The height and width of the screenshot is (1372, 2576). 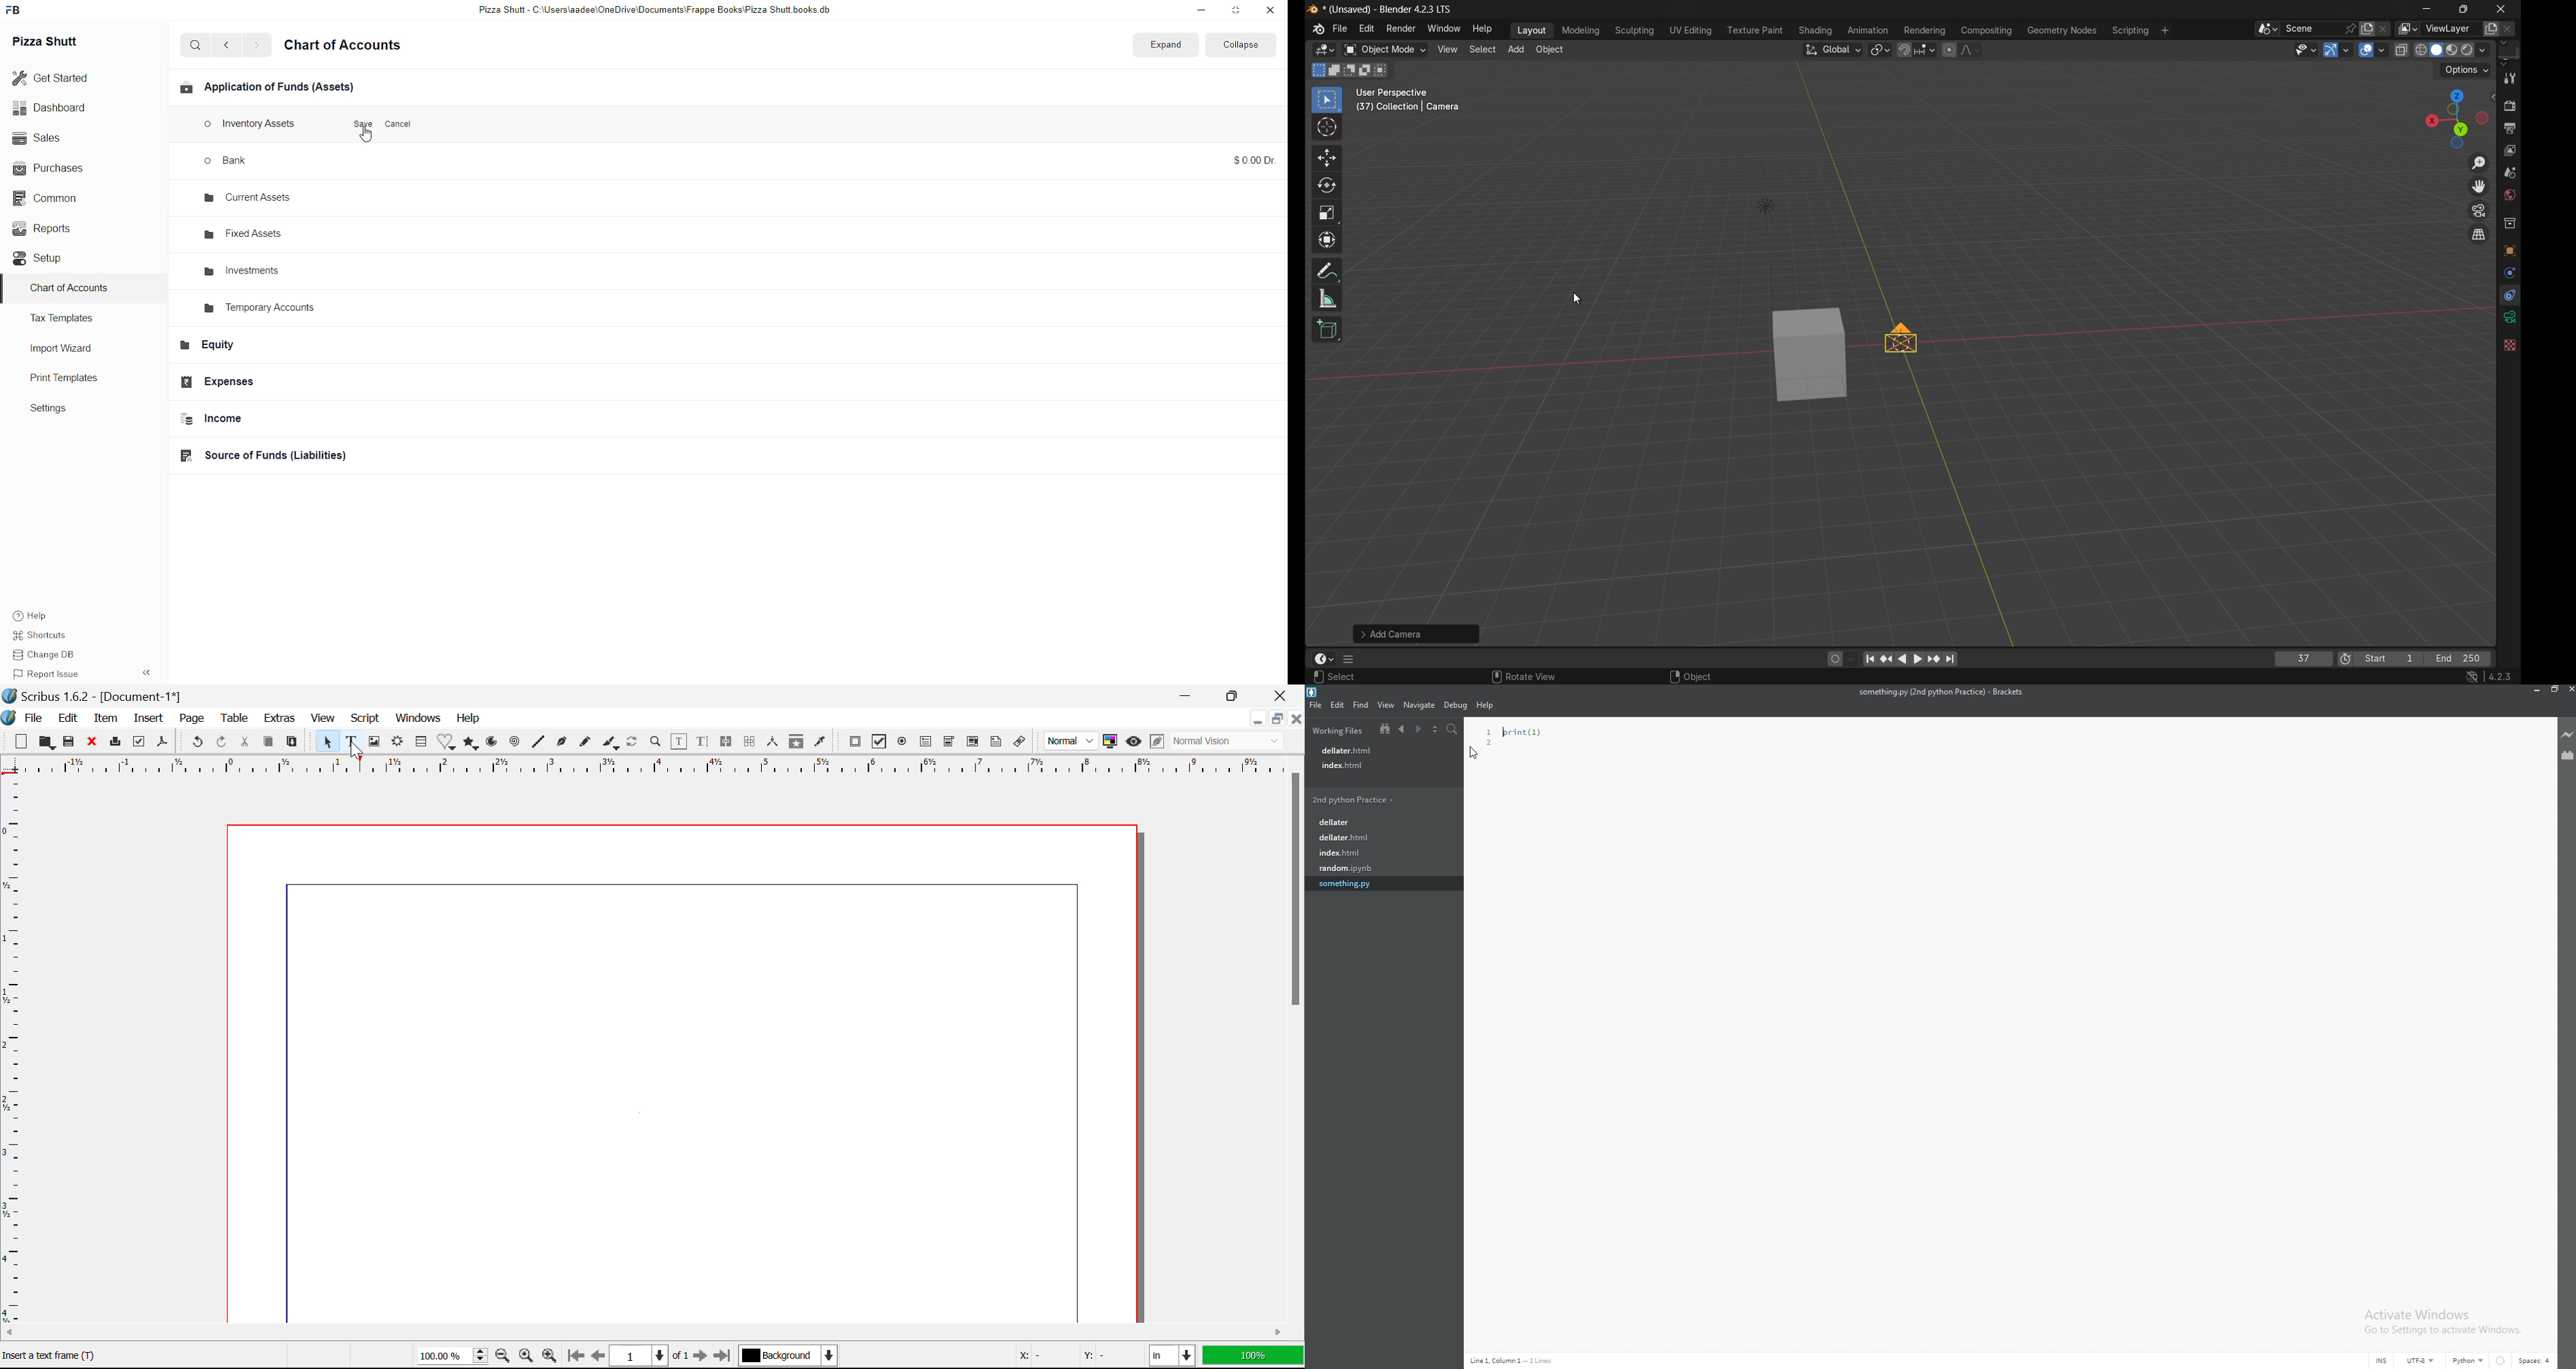 What do you see at coordinates (1530, 30) in the screenshot?
I see `layout menu` at bounding box center [1530, 30].